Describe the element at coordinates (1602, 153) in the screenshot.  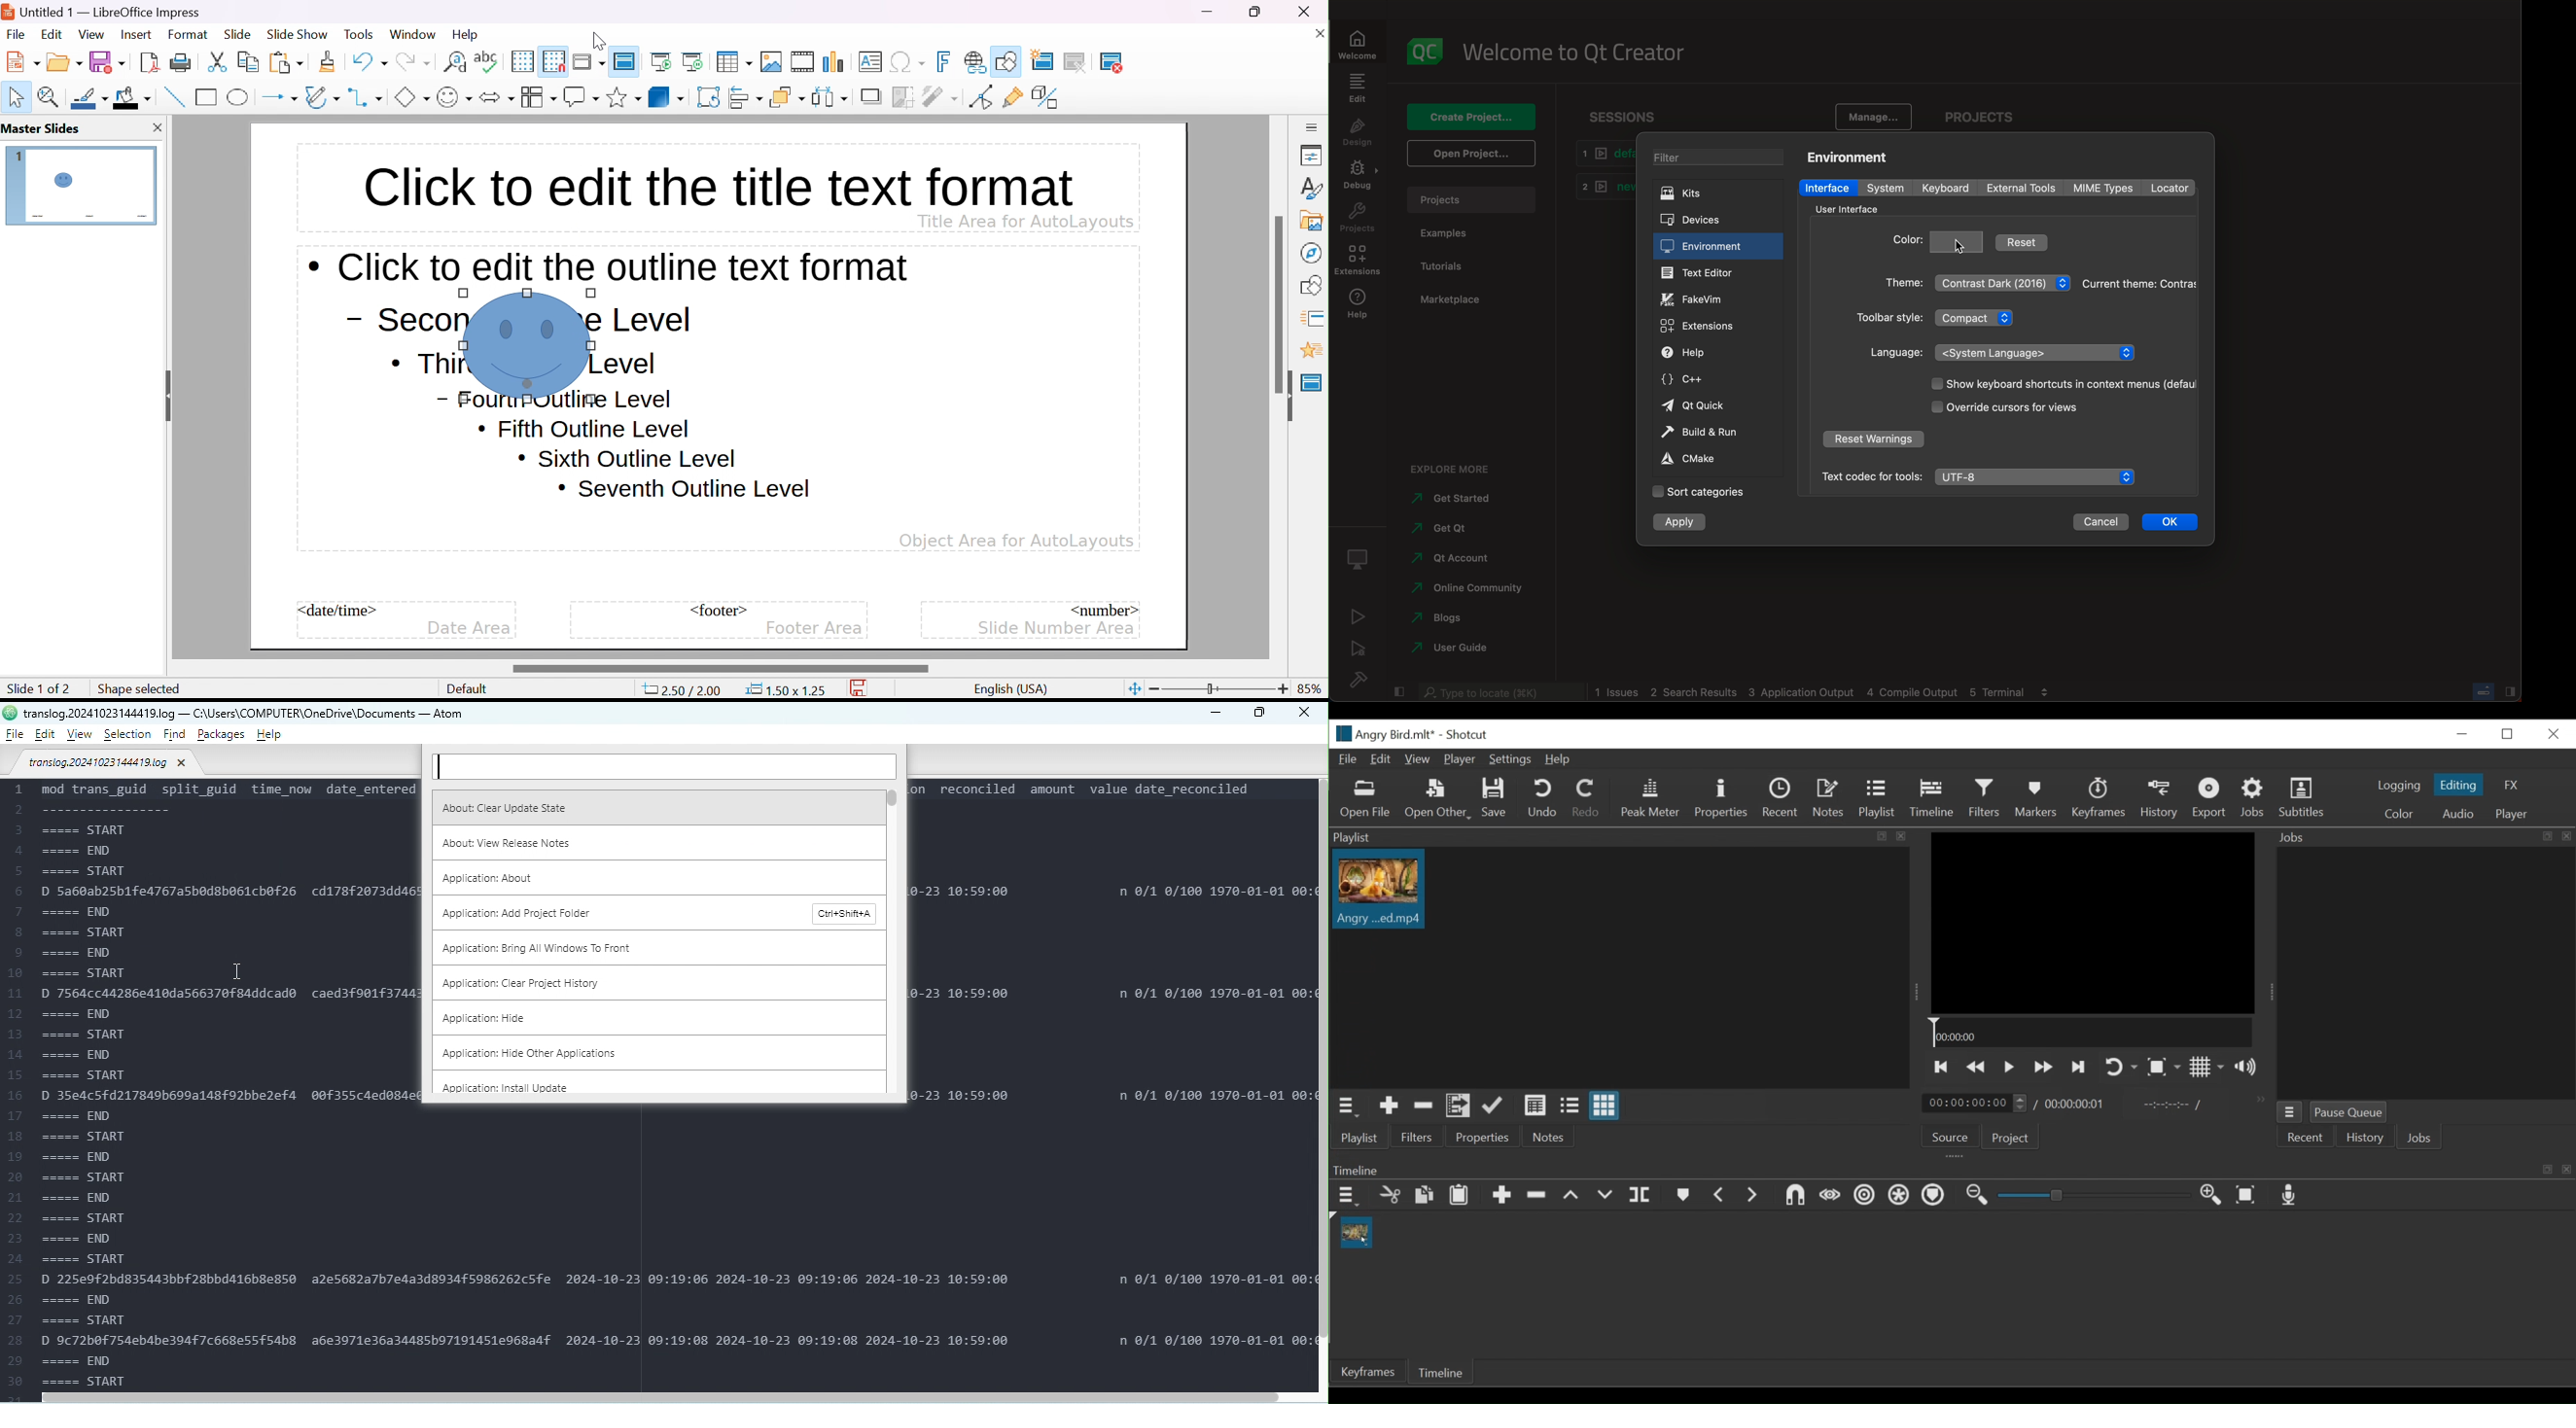
I see `1` at that location.